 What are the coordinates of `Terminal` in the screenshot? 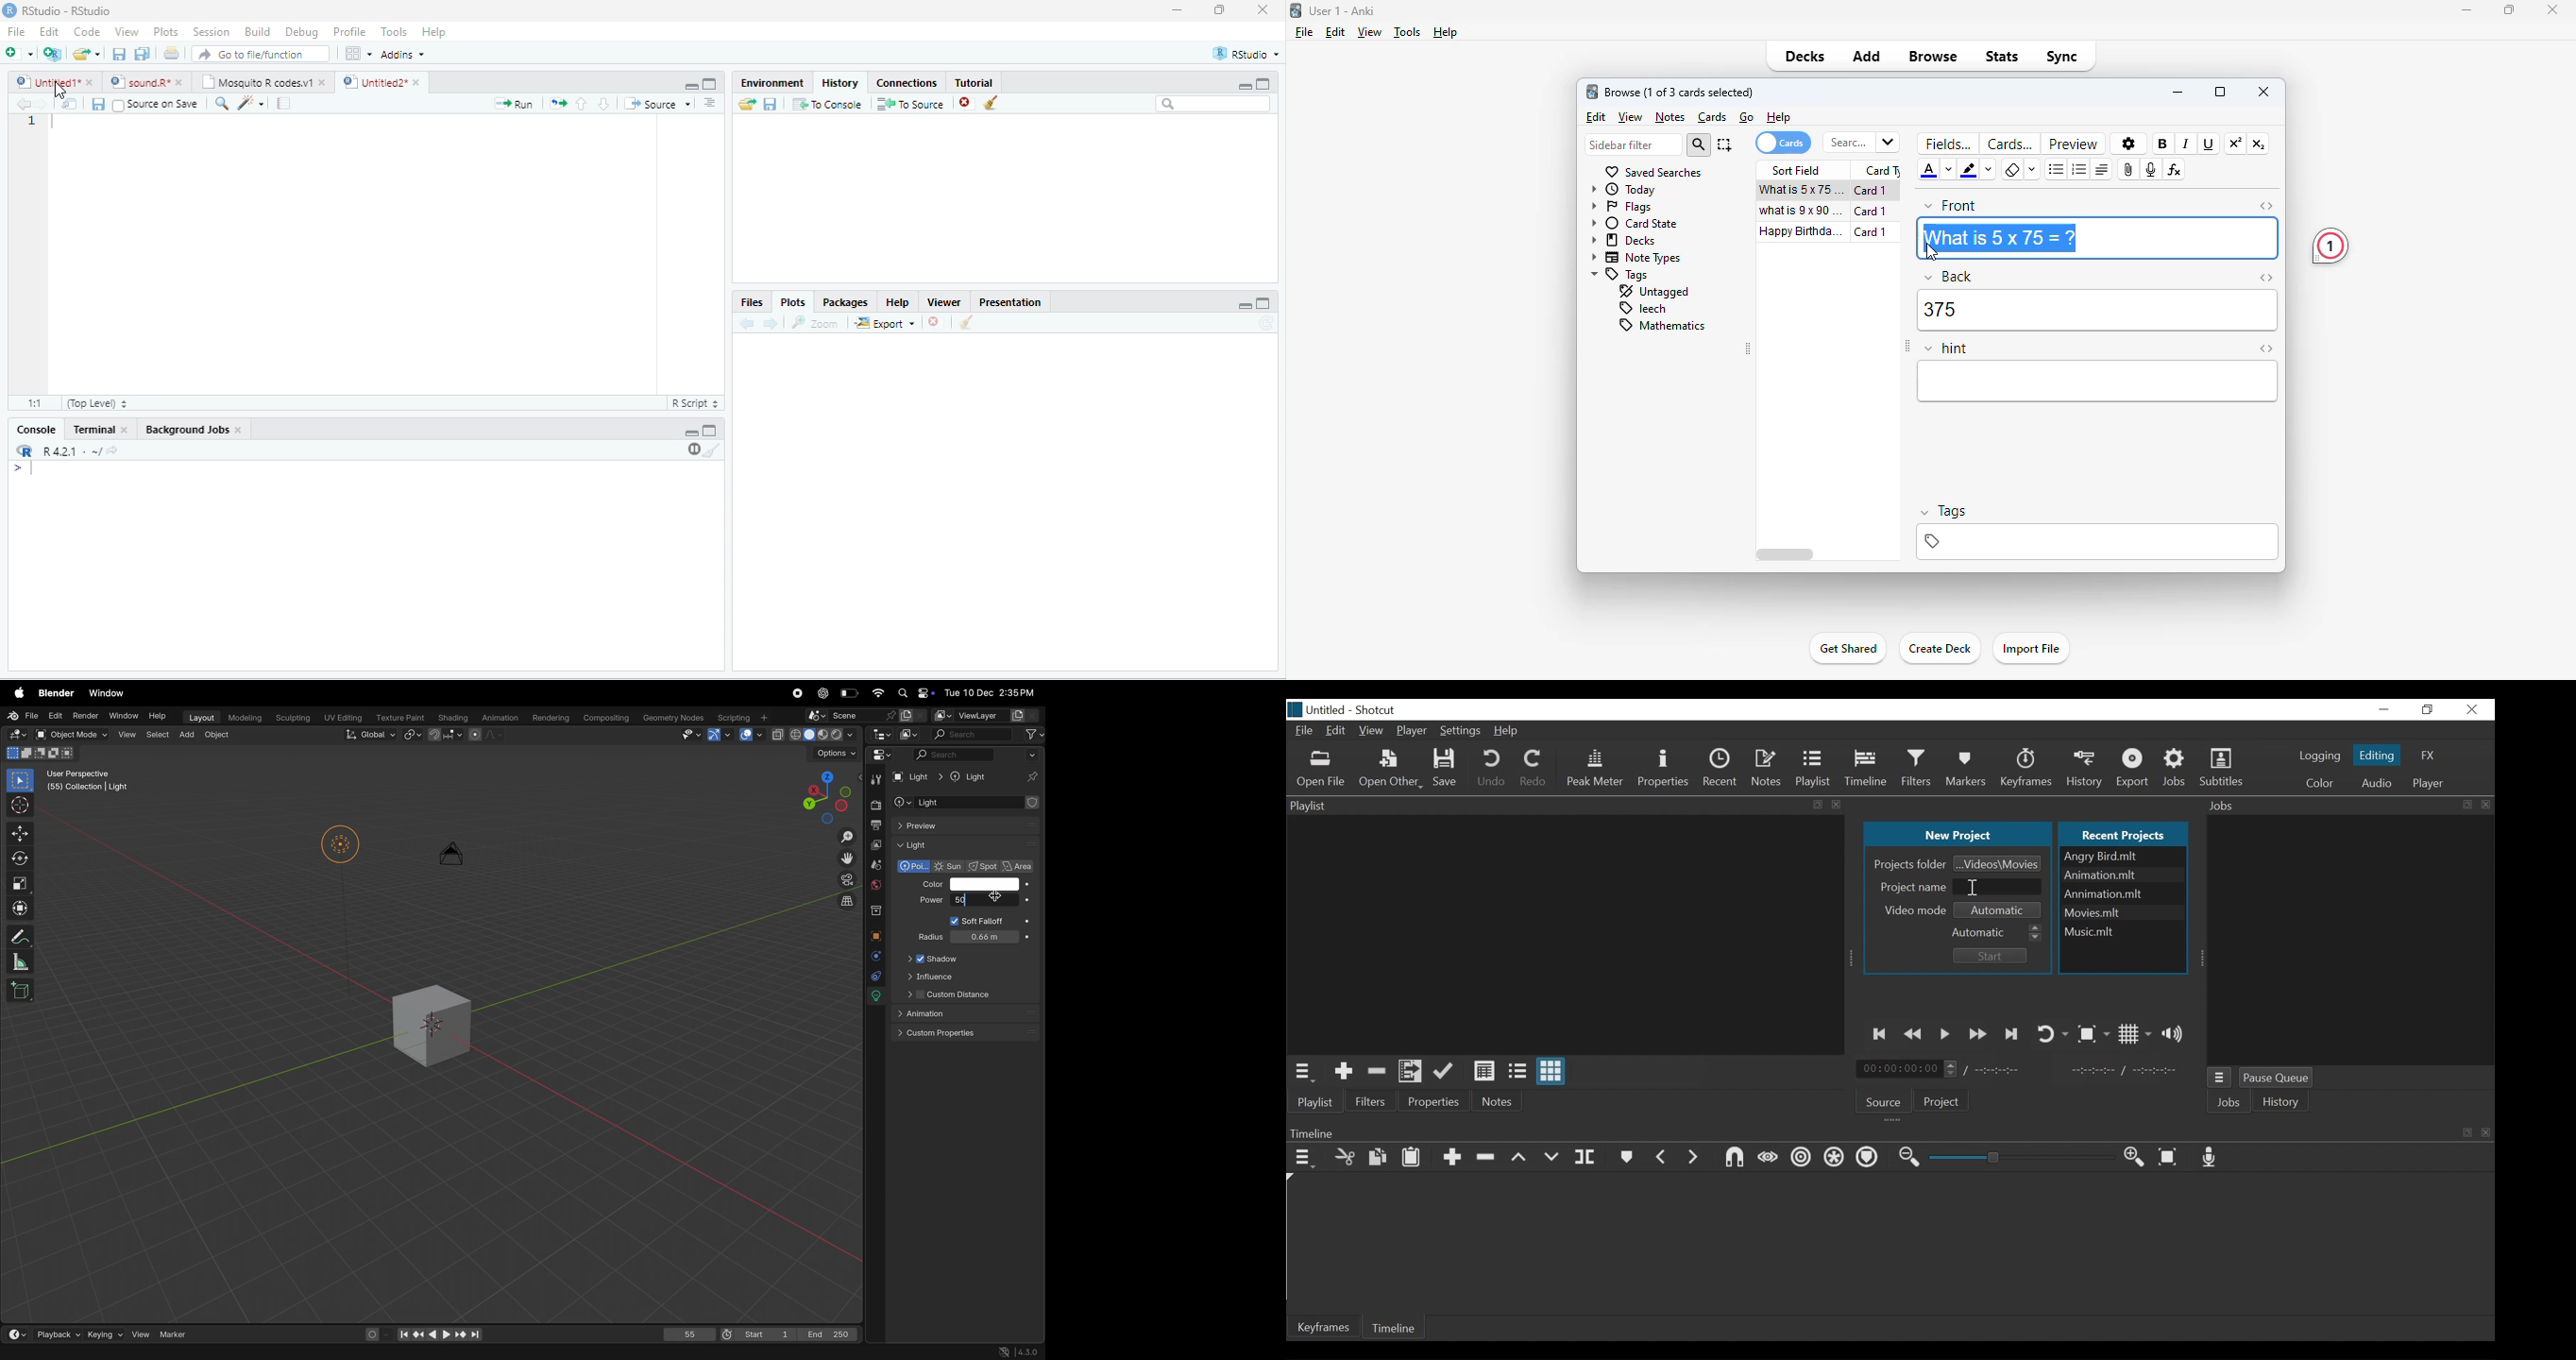 It's located at (91, 429).